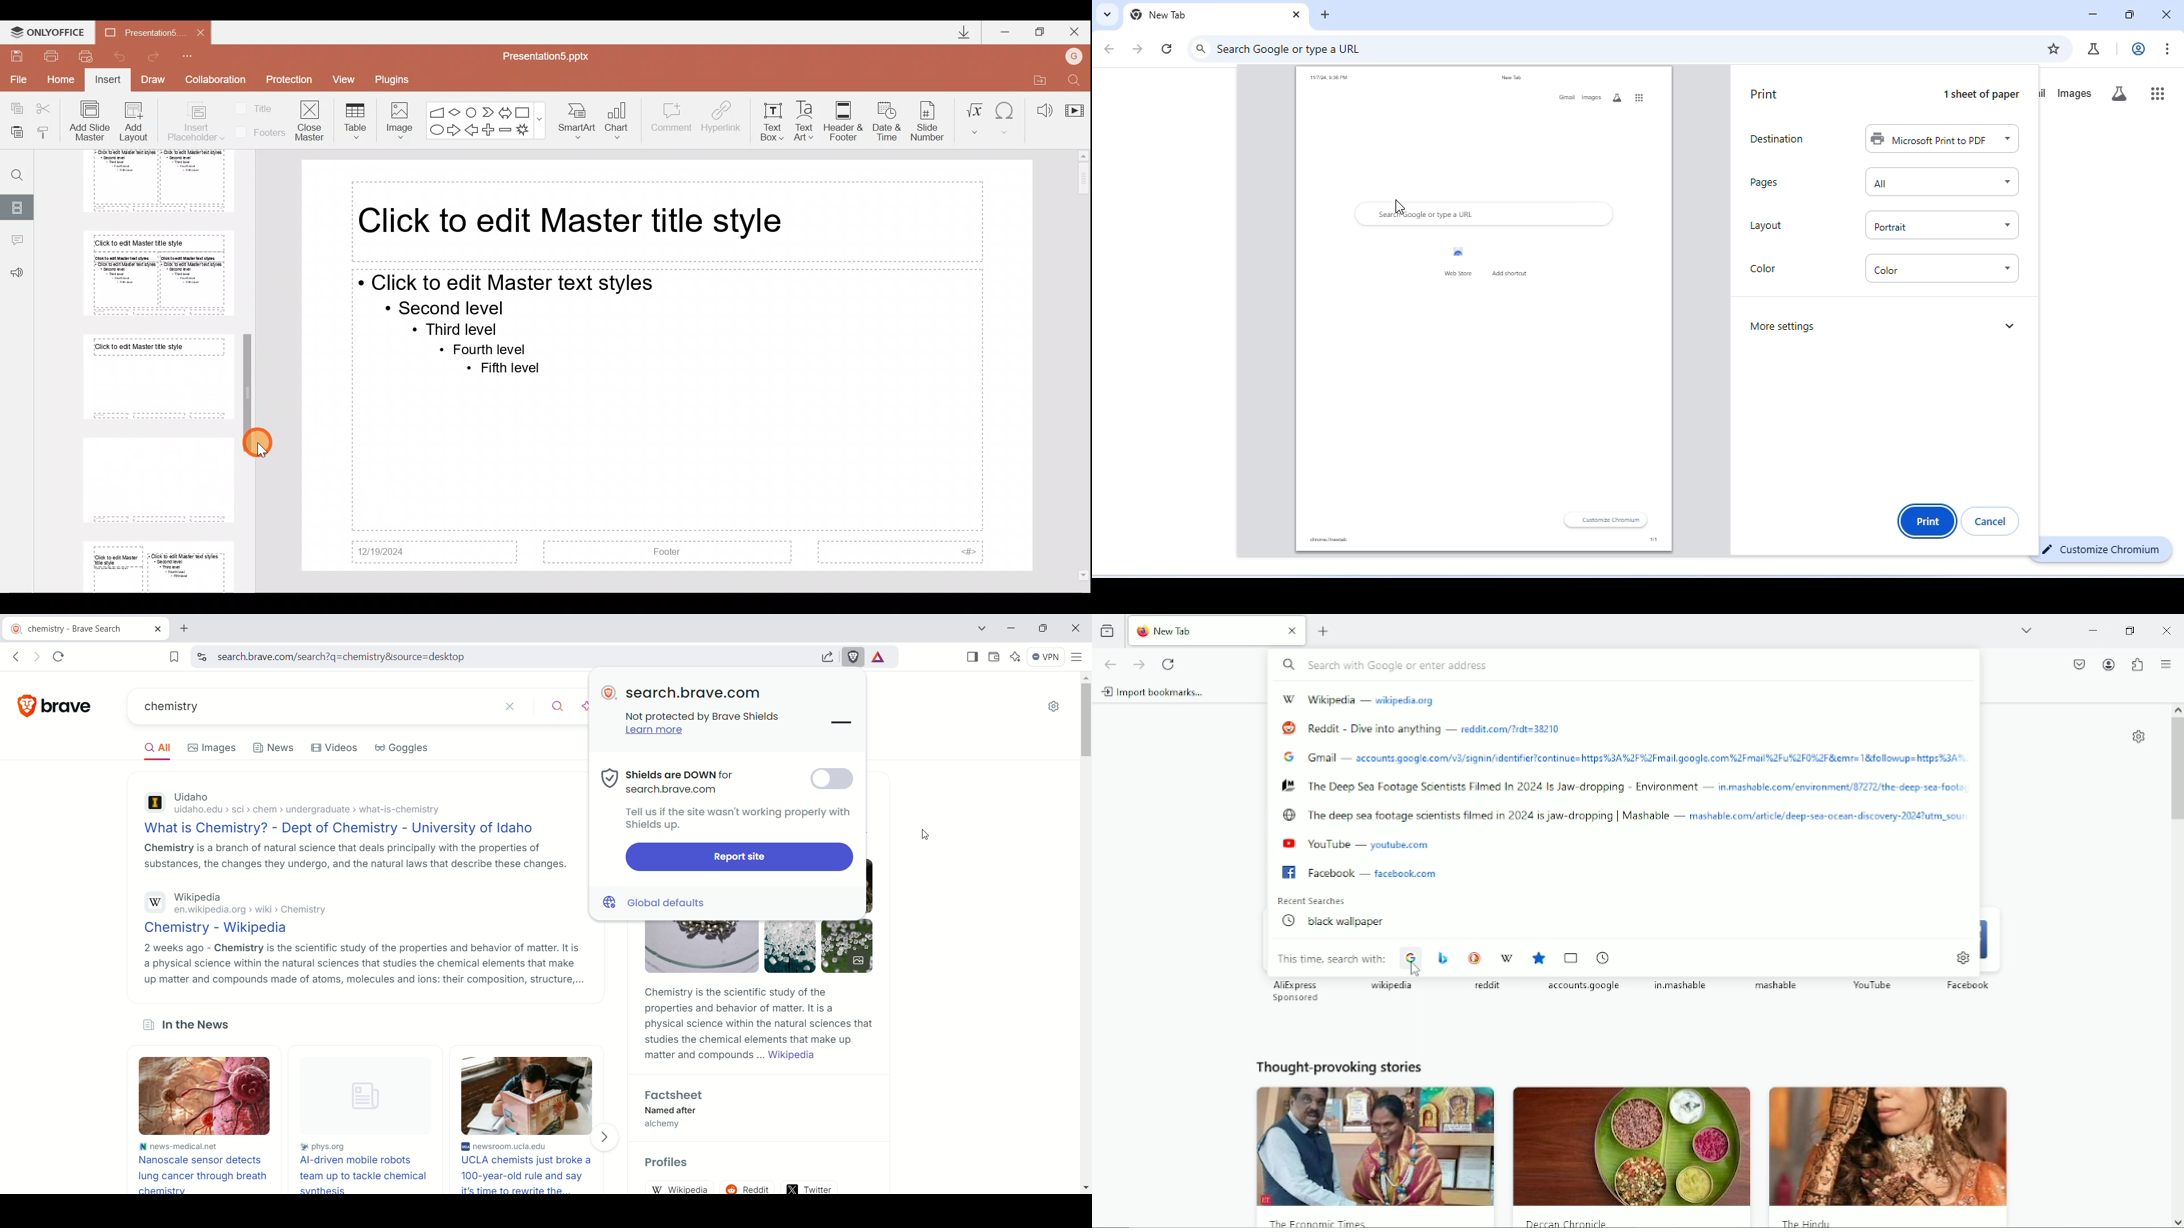 This screenshot has width=2184, height=1232. Describe the element at coordinates (1041, 30) in the screenshot. I see `Maximize` at that location.